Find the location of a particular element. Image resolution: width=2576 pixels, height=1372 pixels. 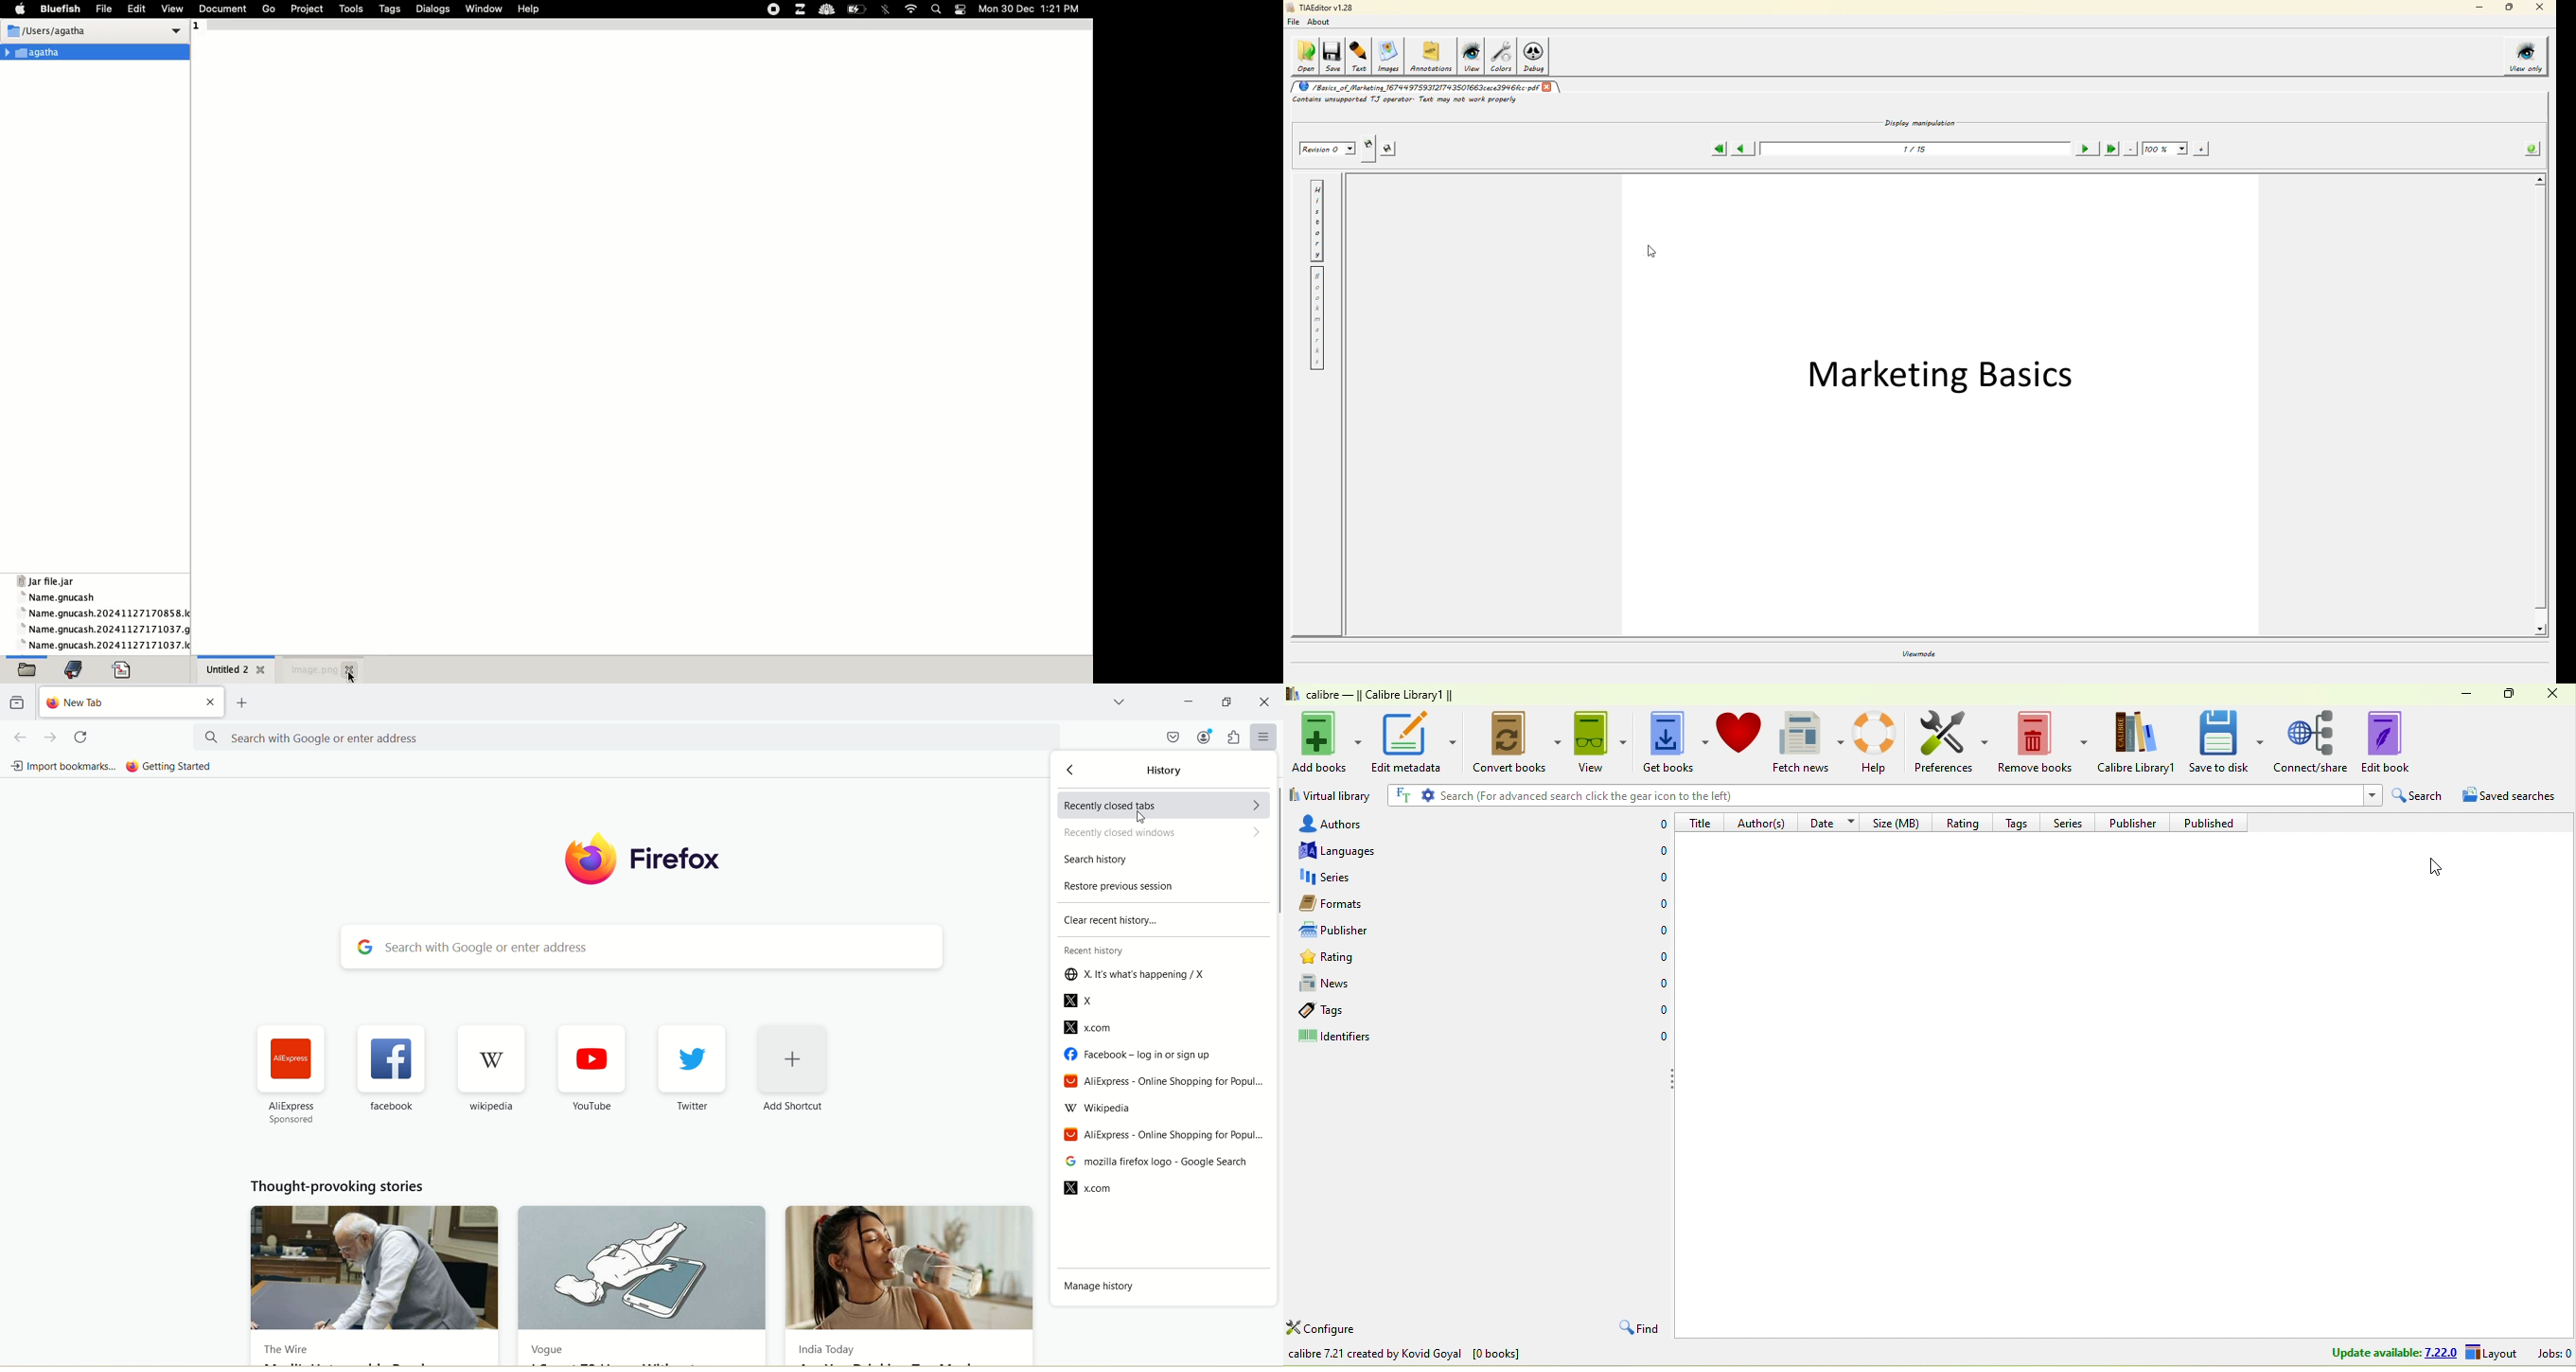

India Today is located at coordinates (825, 1350).